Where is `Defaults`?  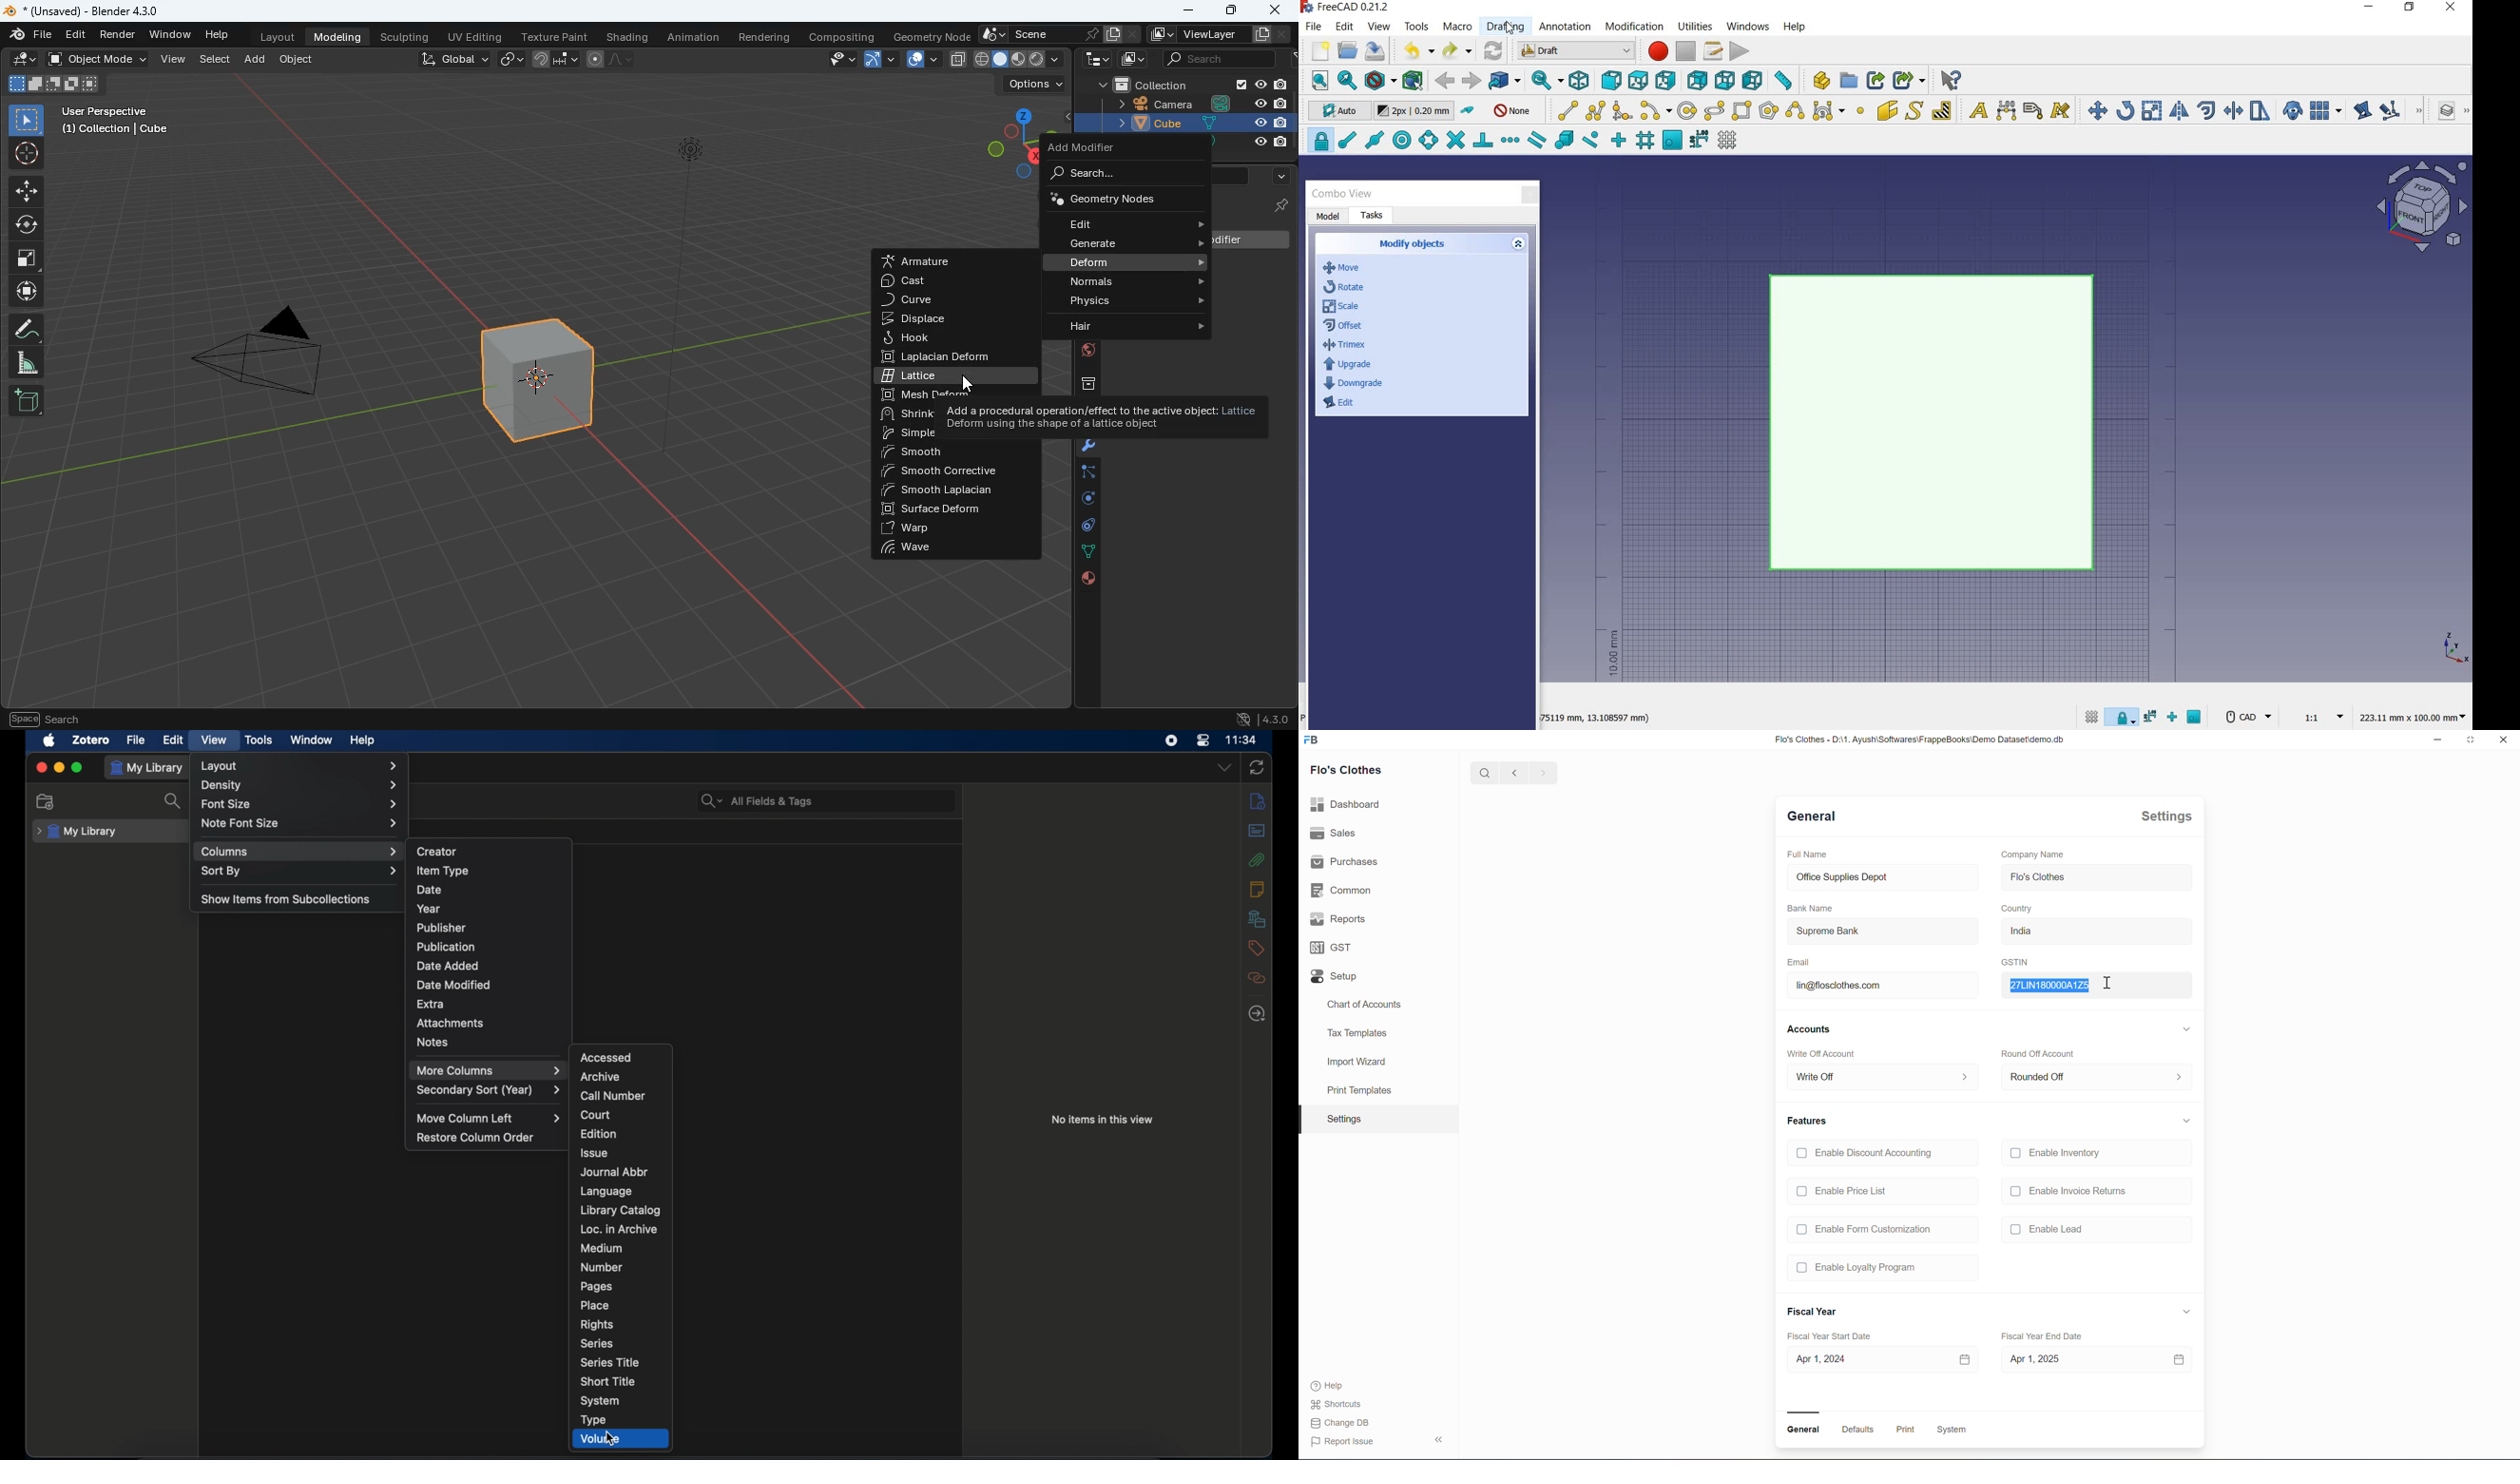
Defaults is located at coordinates (1858, 1429).